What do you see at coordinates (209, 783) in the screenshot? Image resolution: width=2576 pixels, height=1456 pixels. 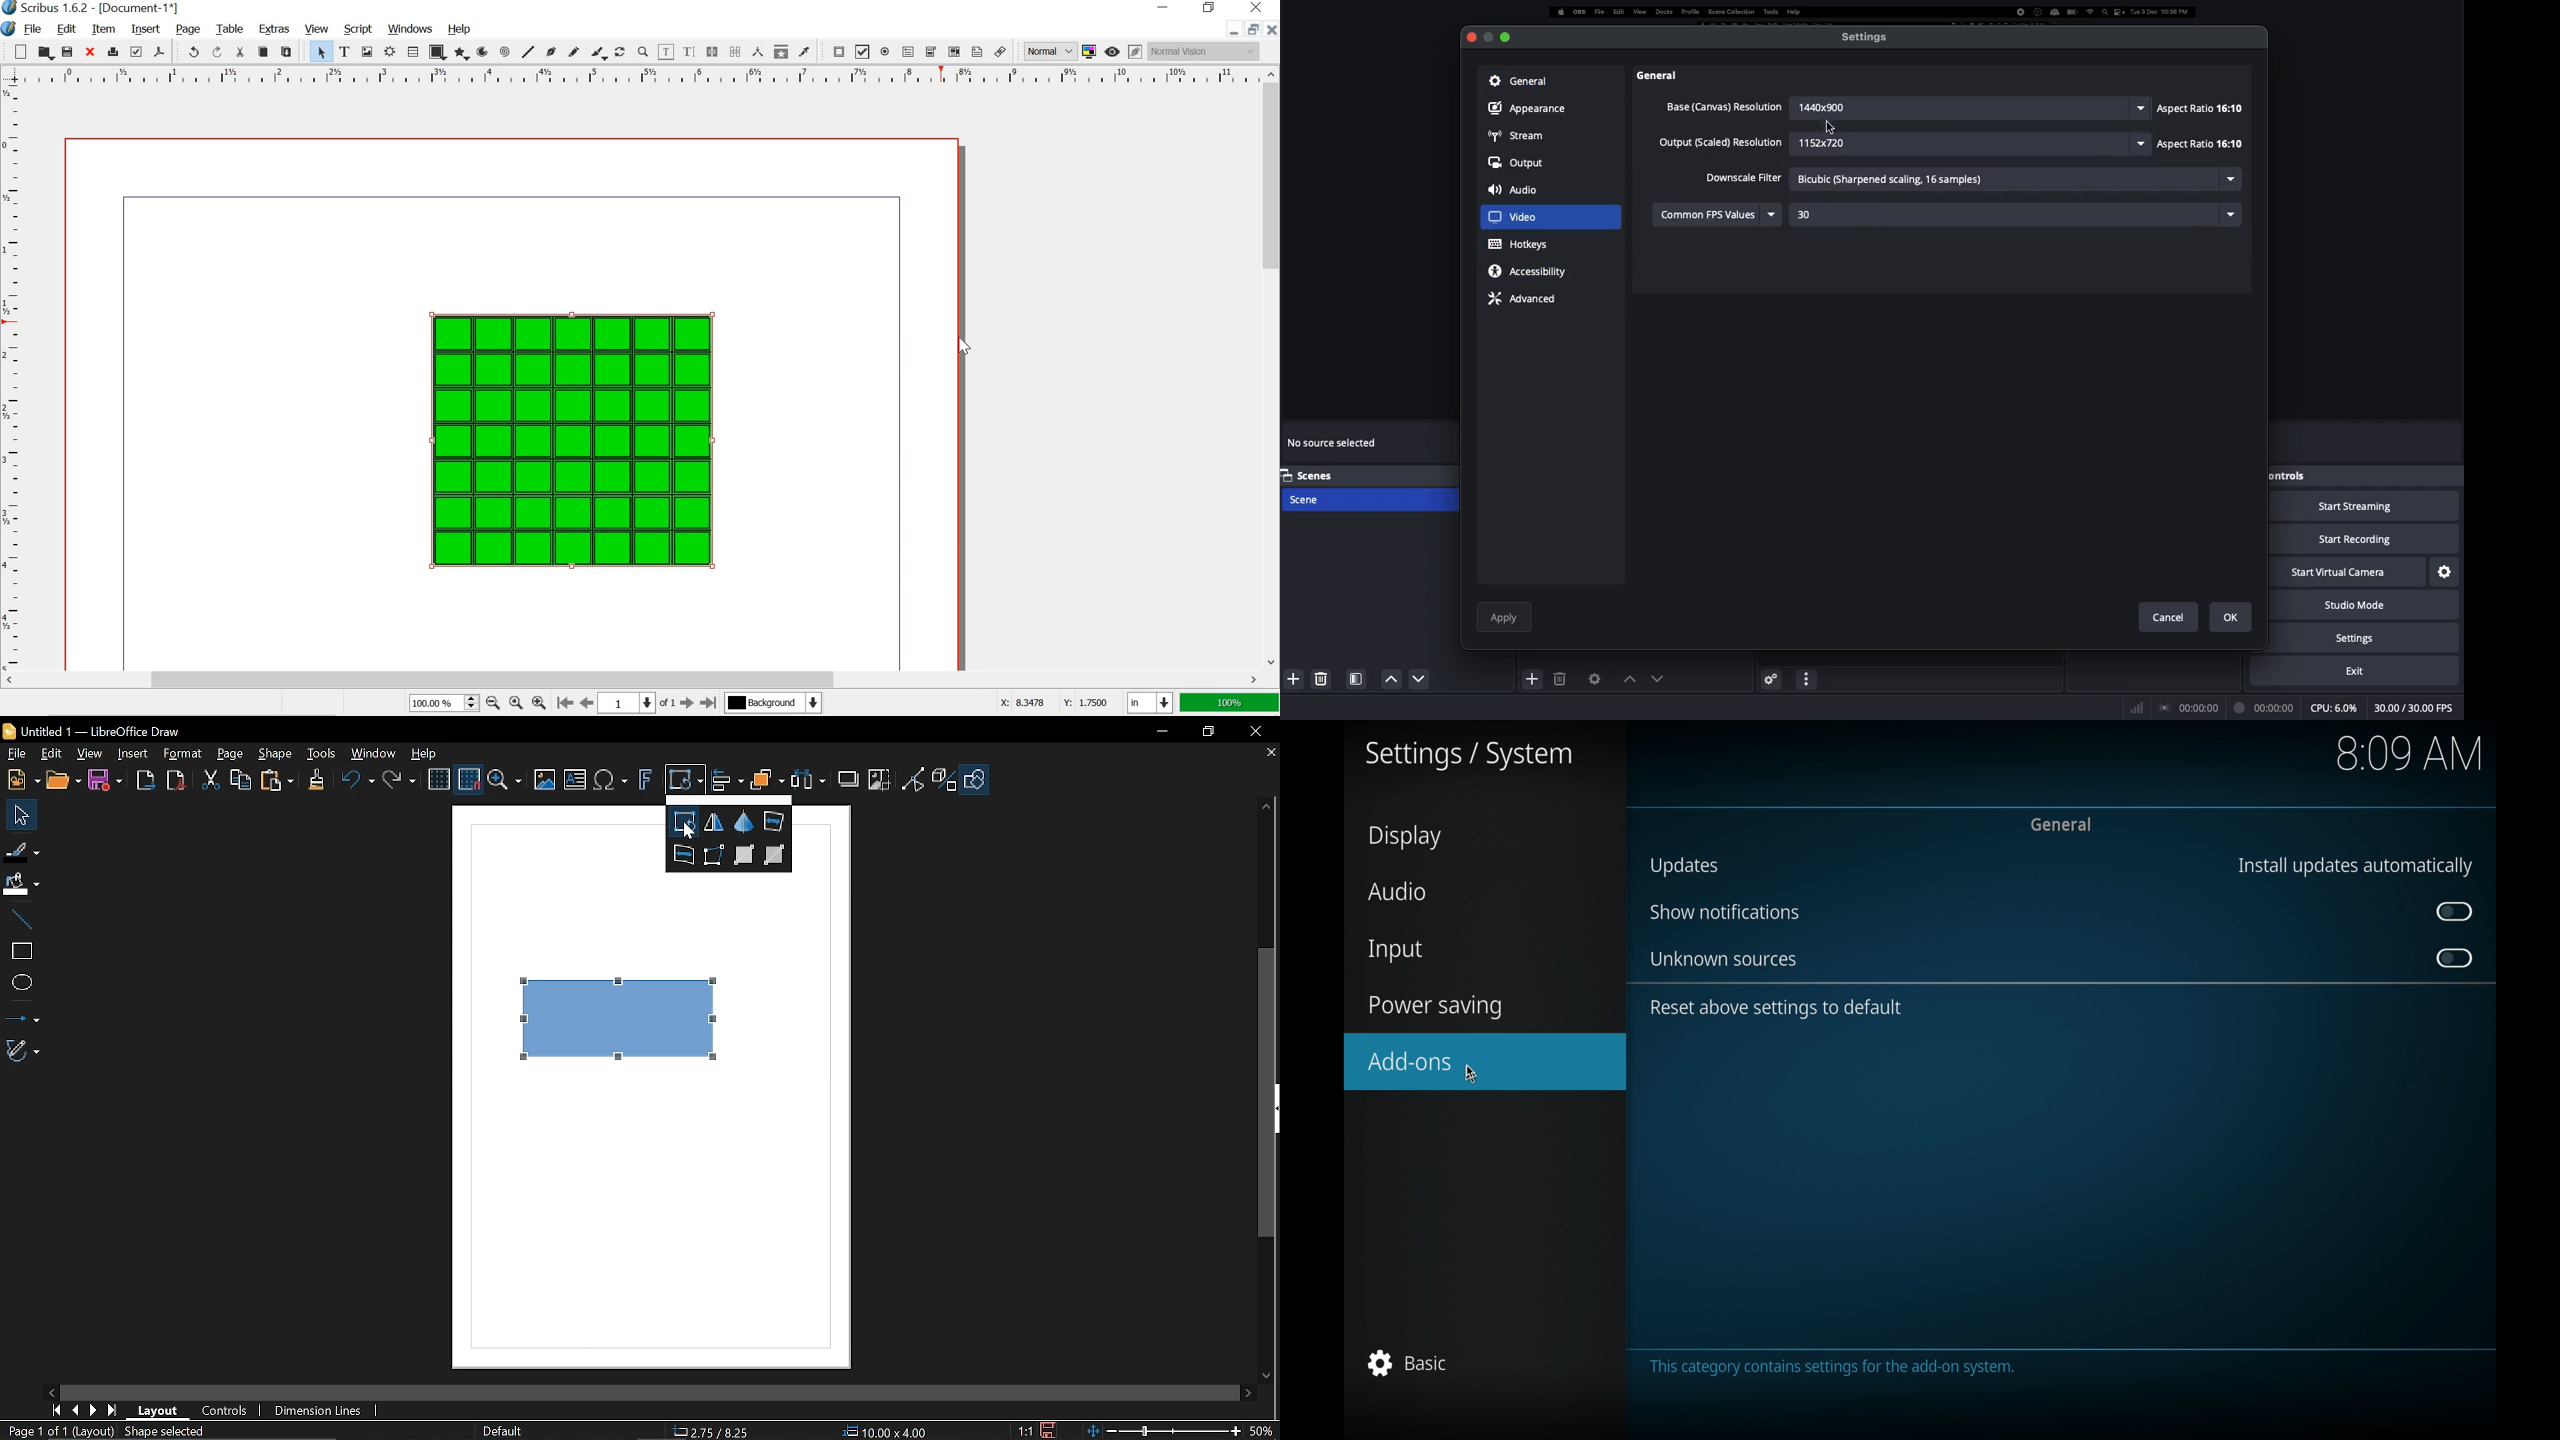 I see `Cut` at bounding box center [209, 783].